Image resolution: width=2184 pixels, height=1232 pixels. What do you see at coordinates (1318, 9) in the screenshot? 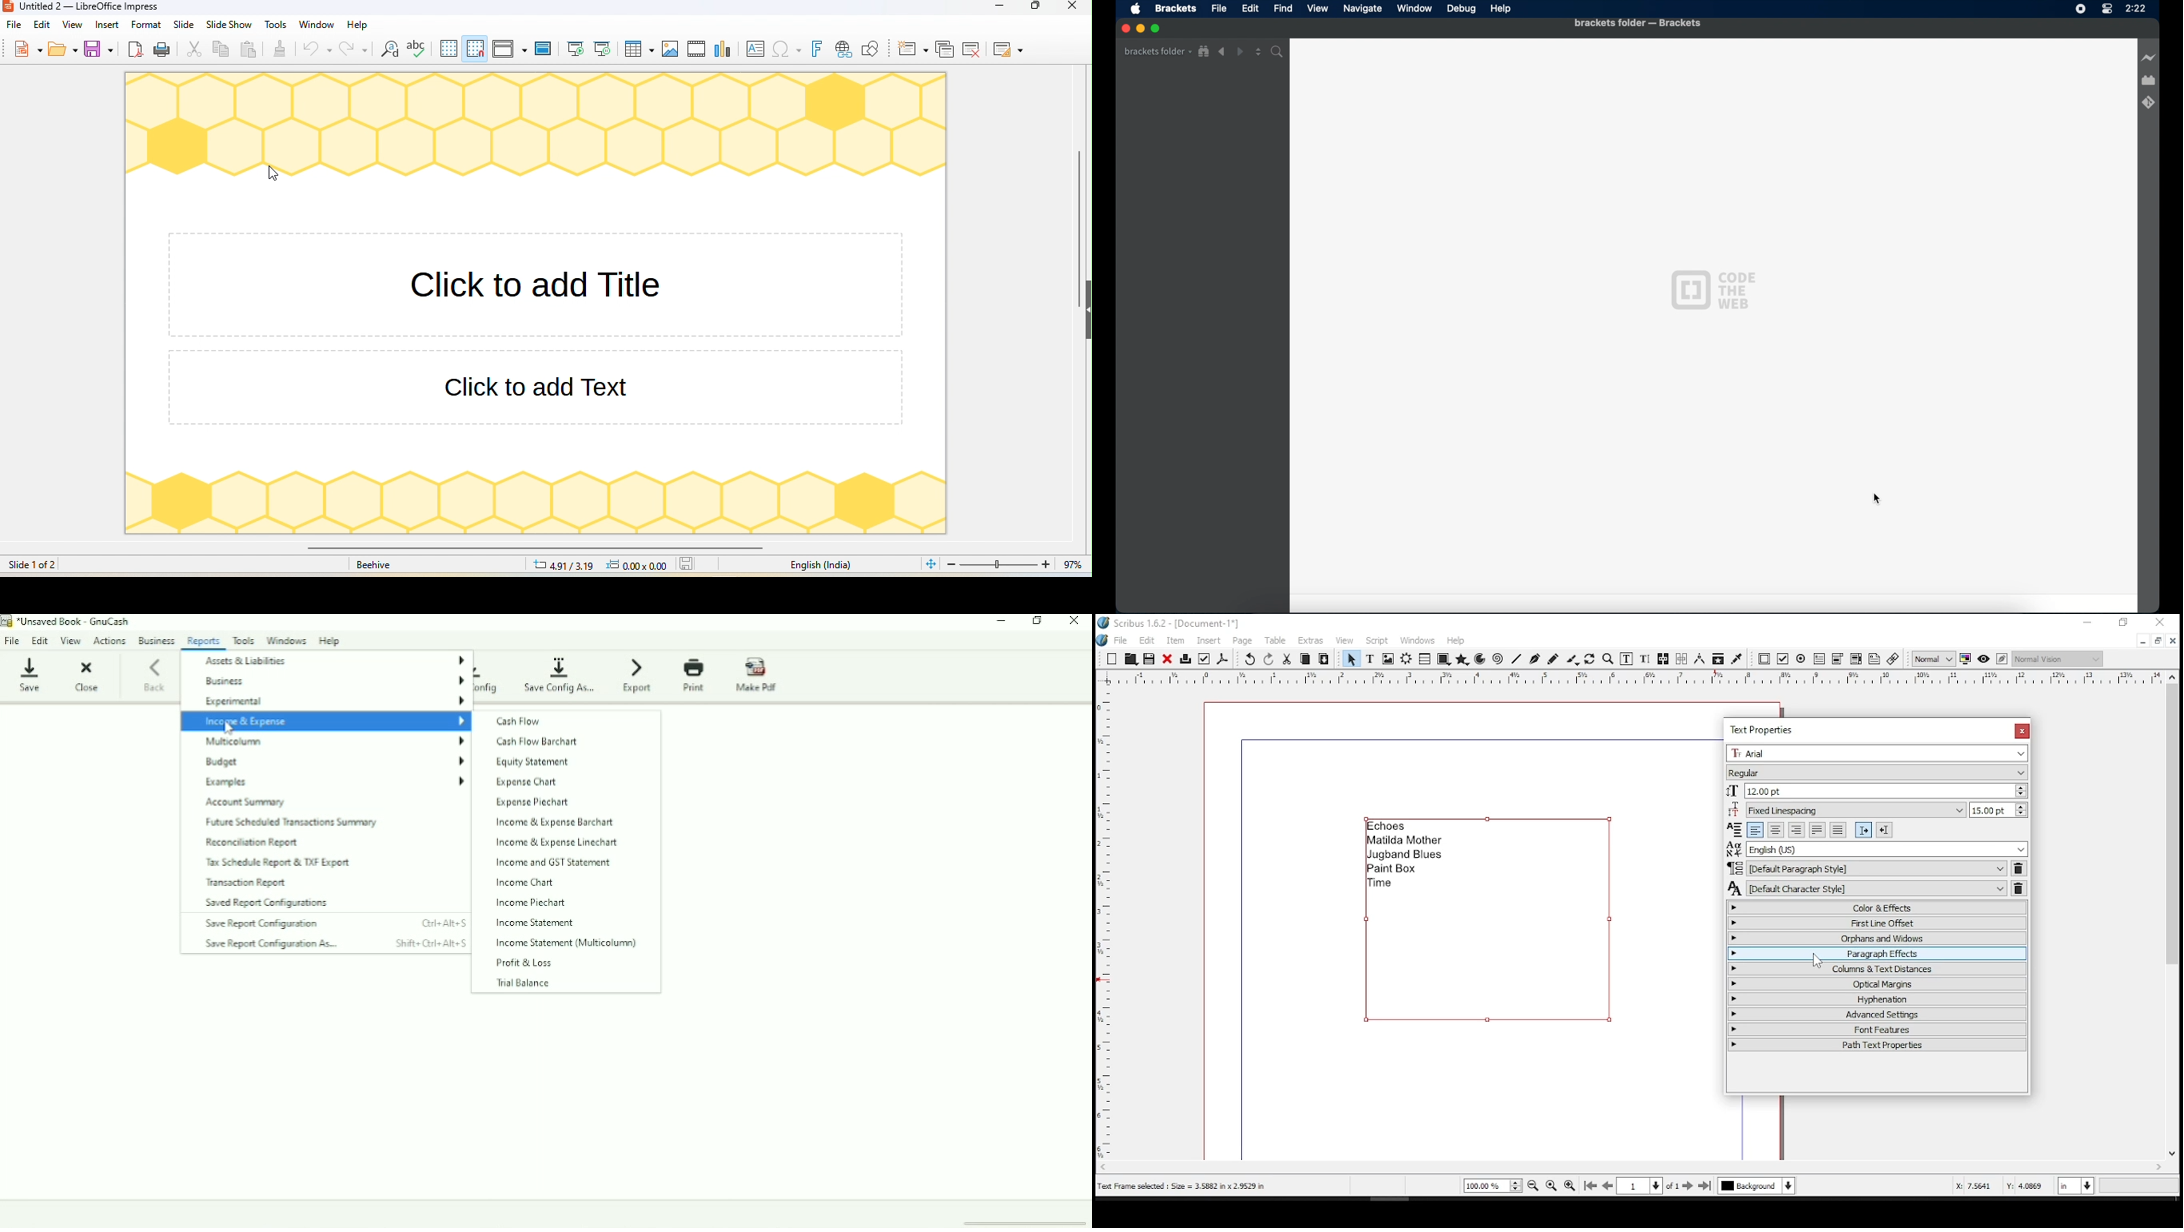
I see `view` at bounding box center [1318, 9].